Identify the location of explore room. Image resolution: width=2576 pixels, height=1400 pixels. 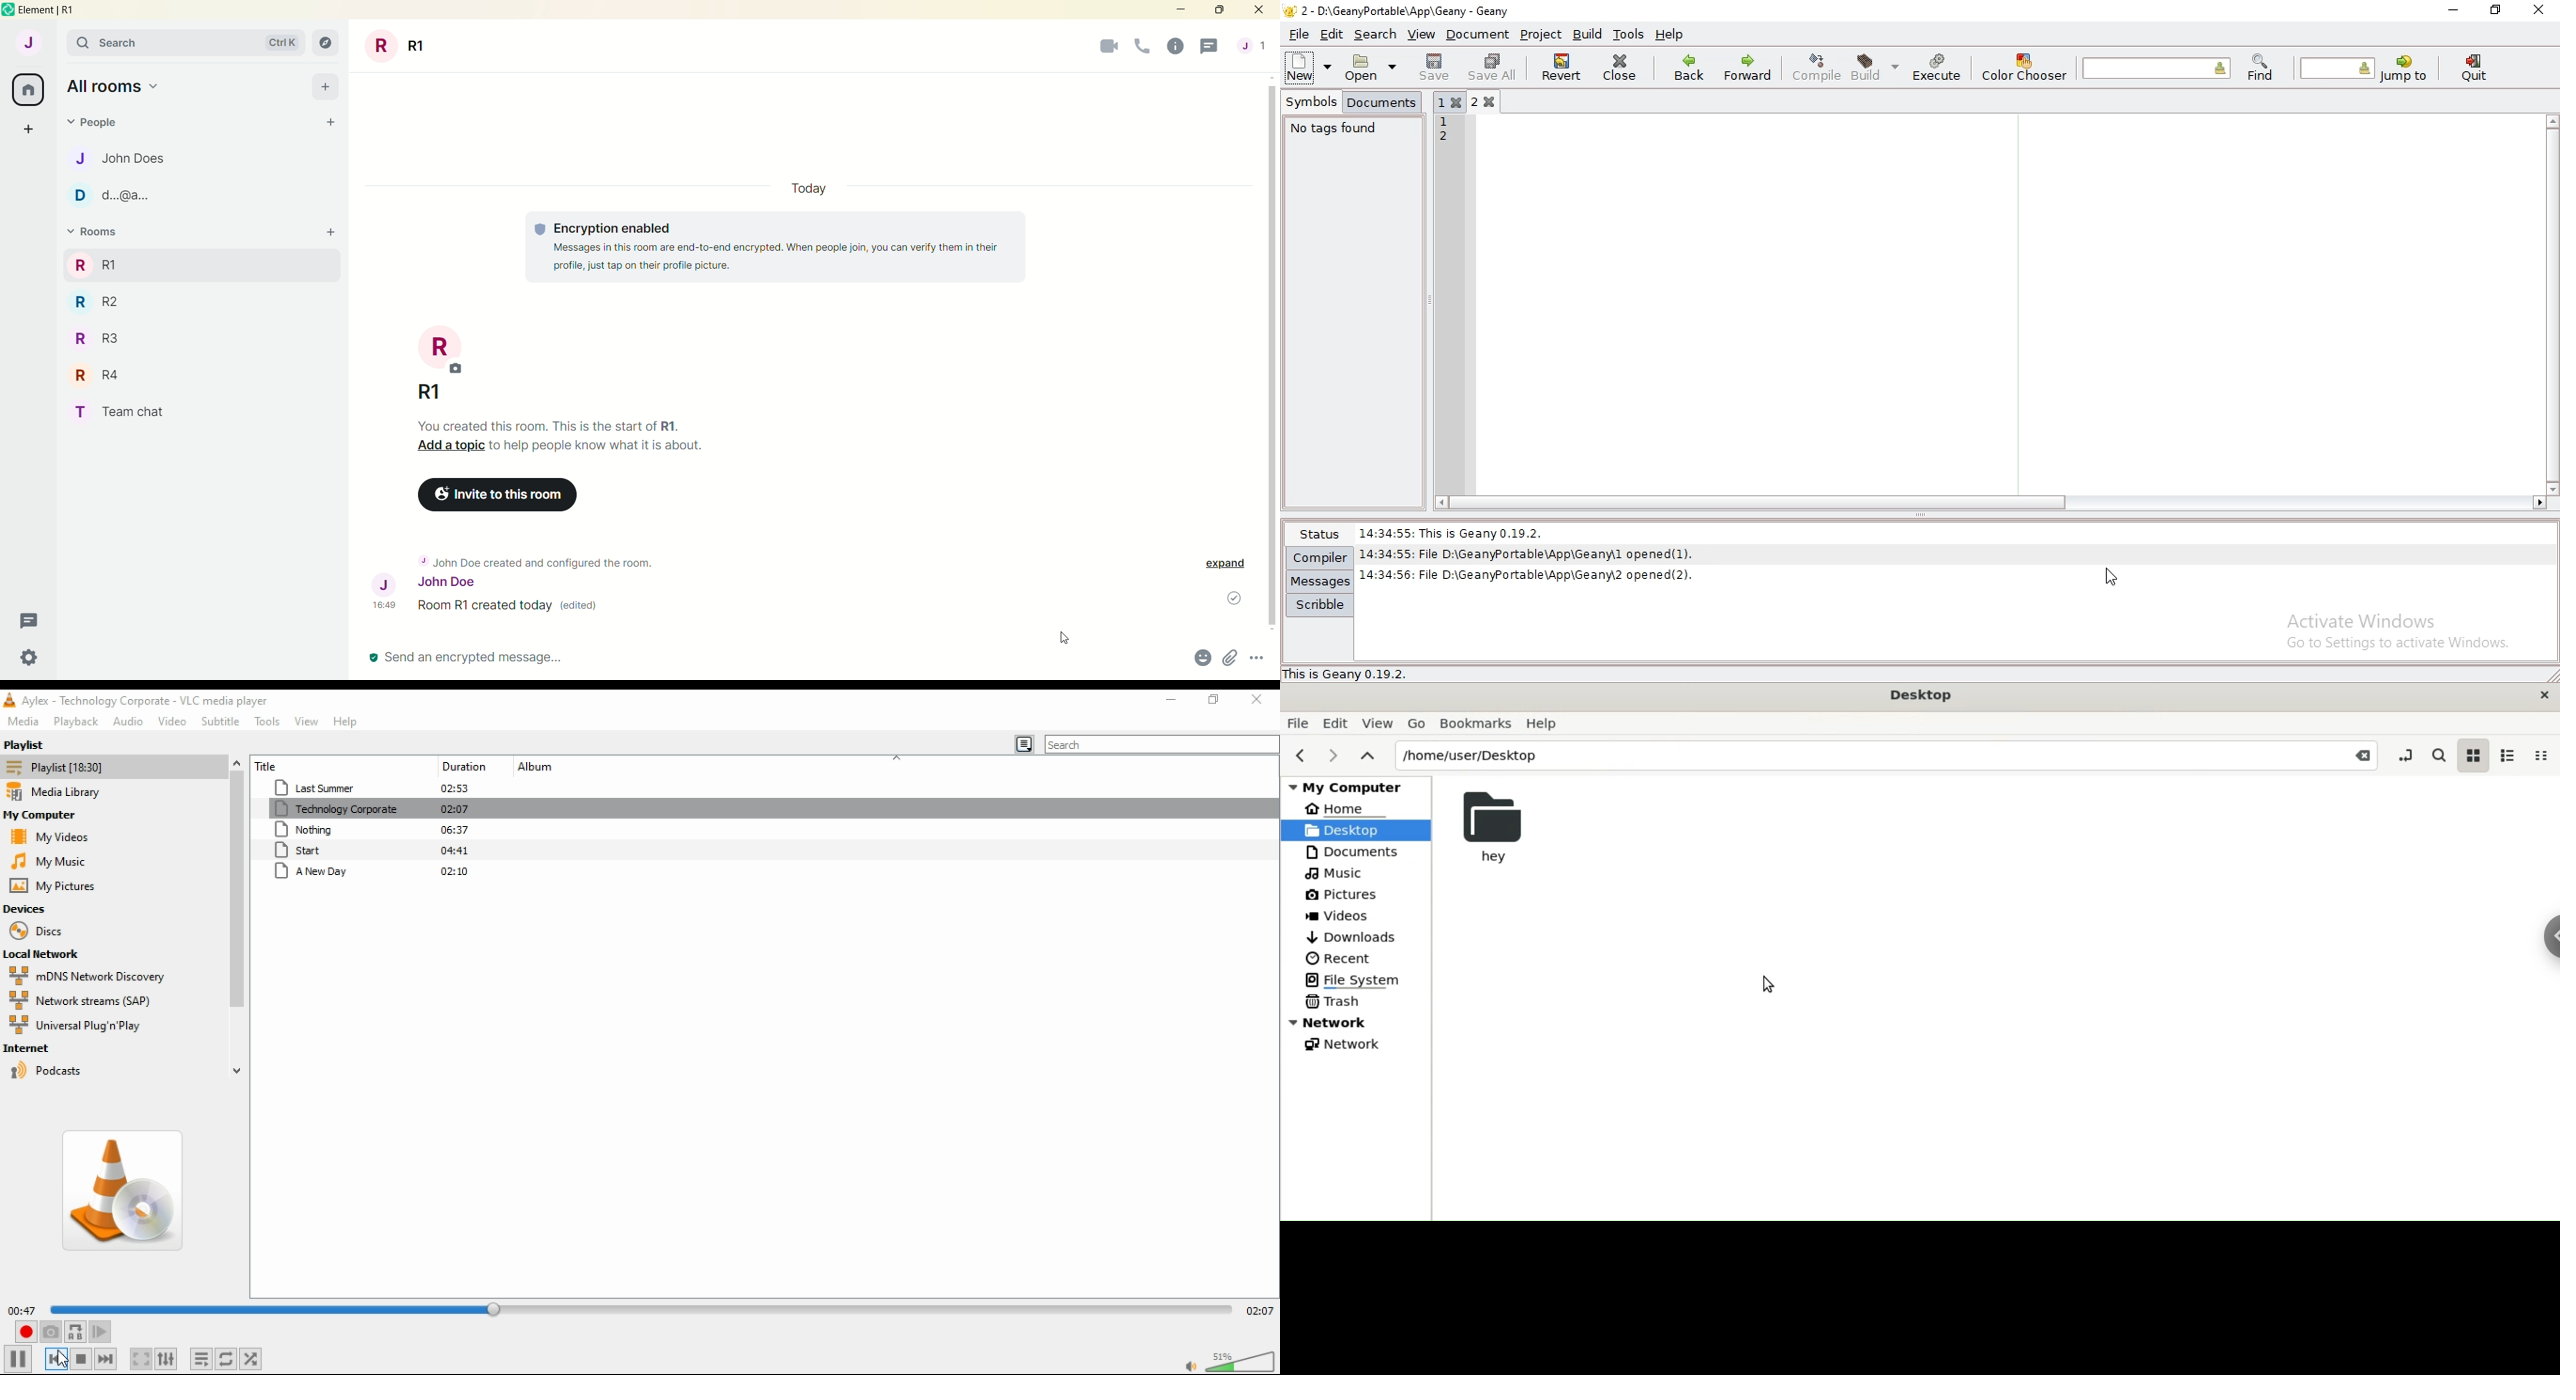
(327, 43).